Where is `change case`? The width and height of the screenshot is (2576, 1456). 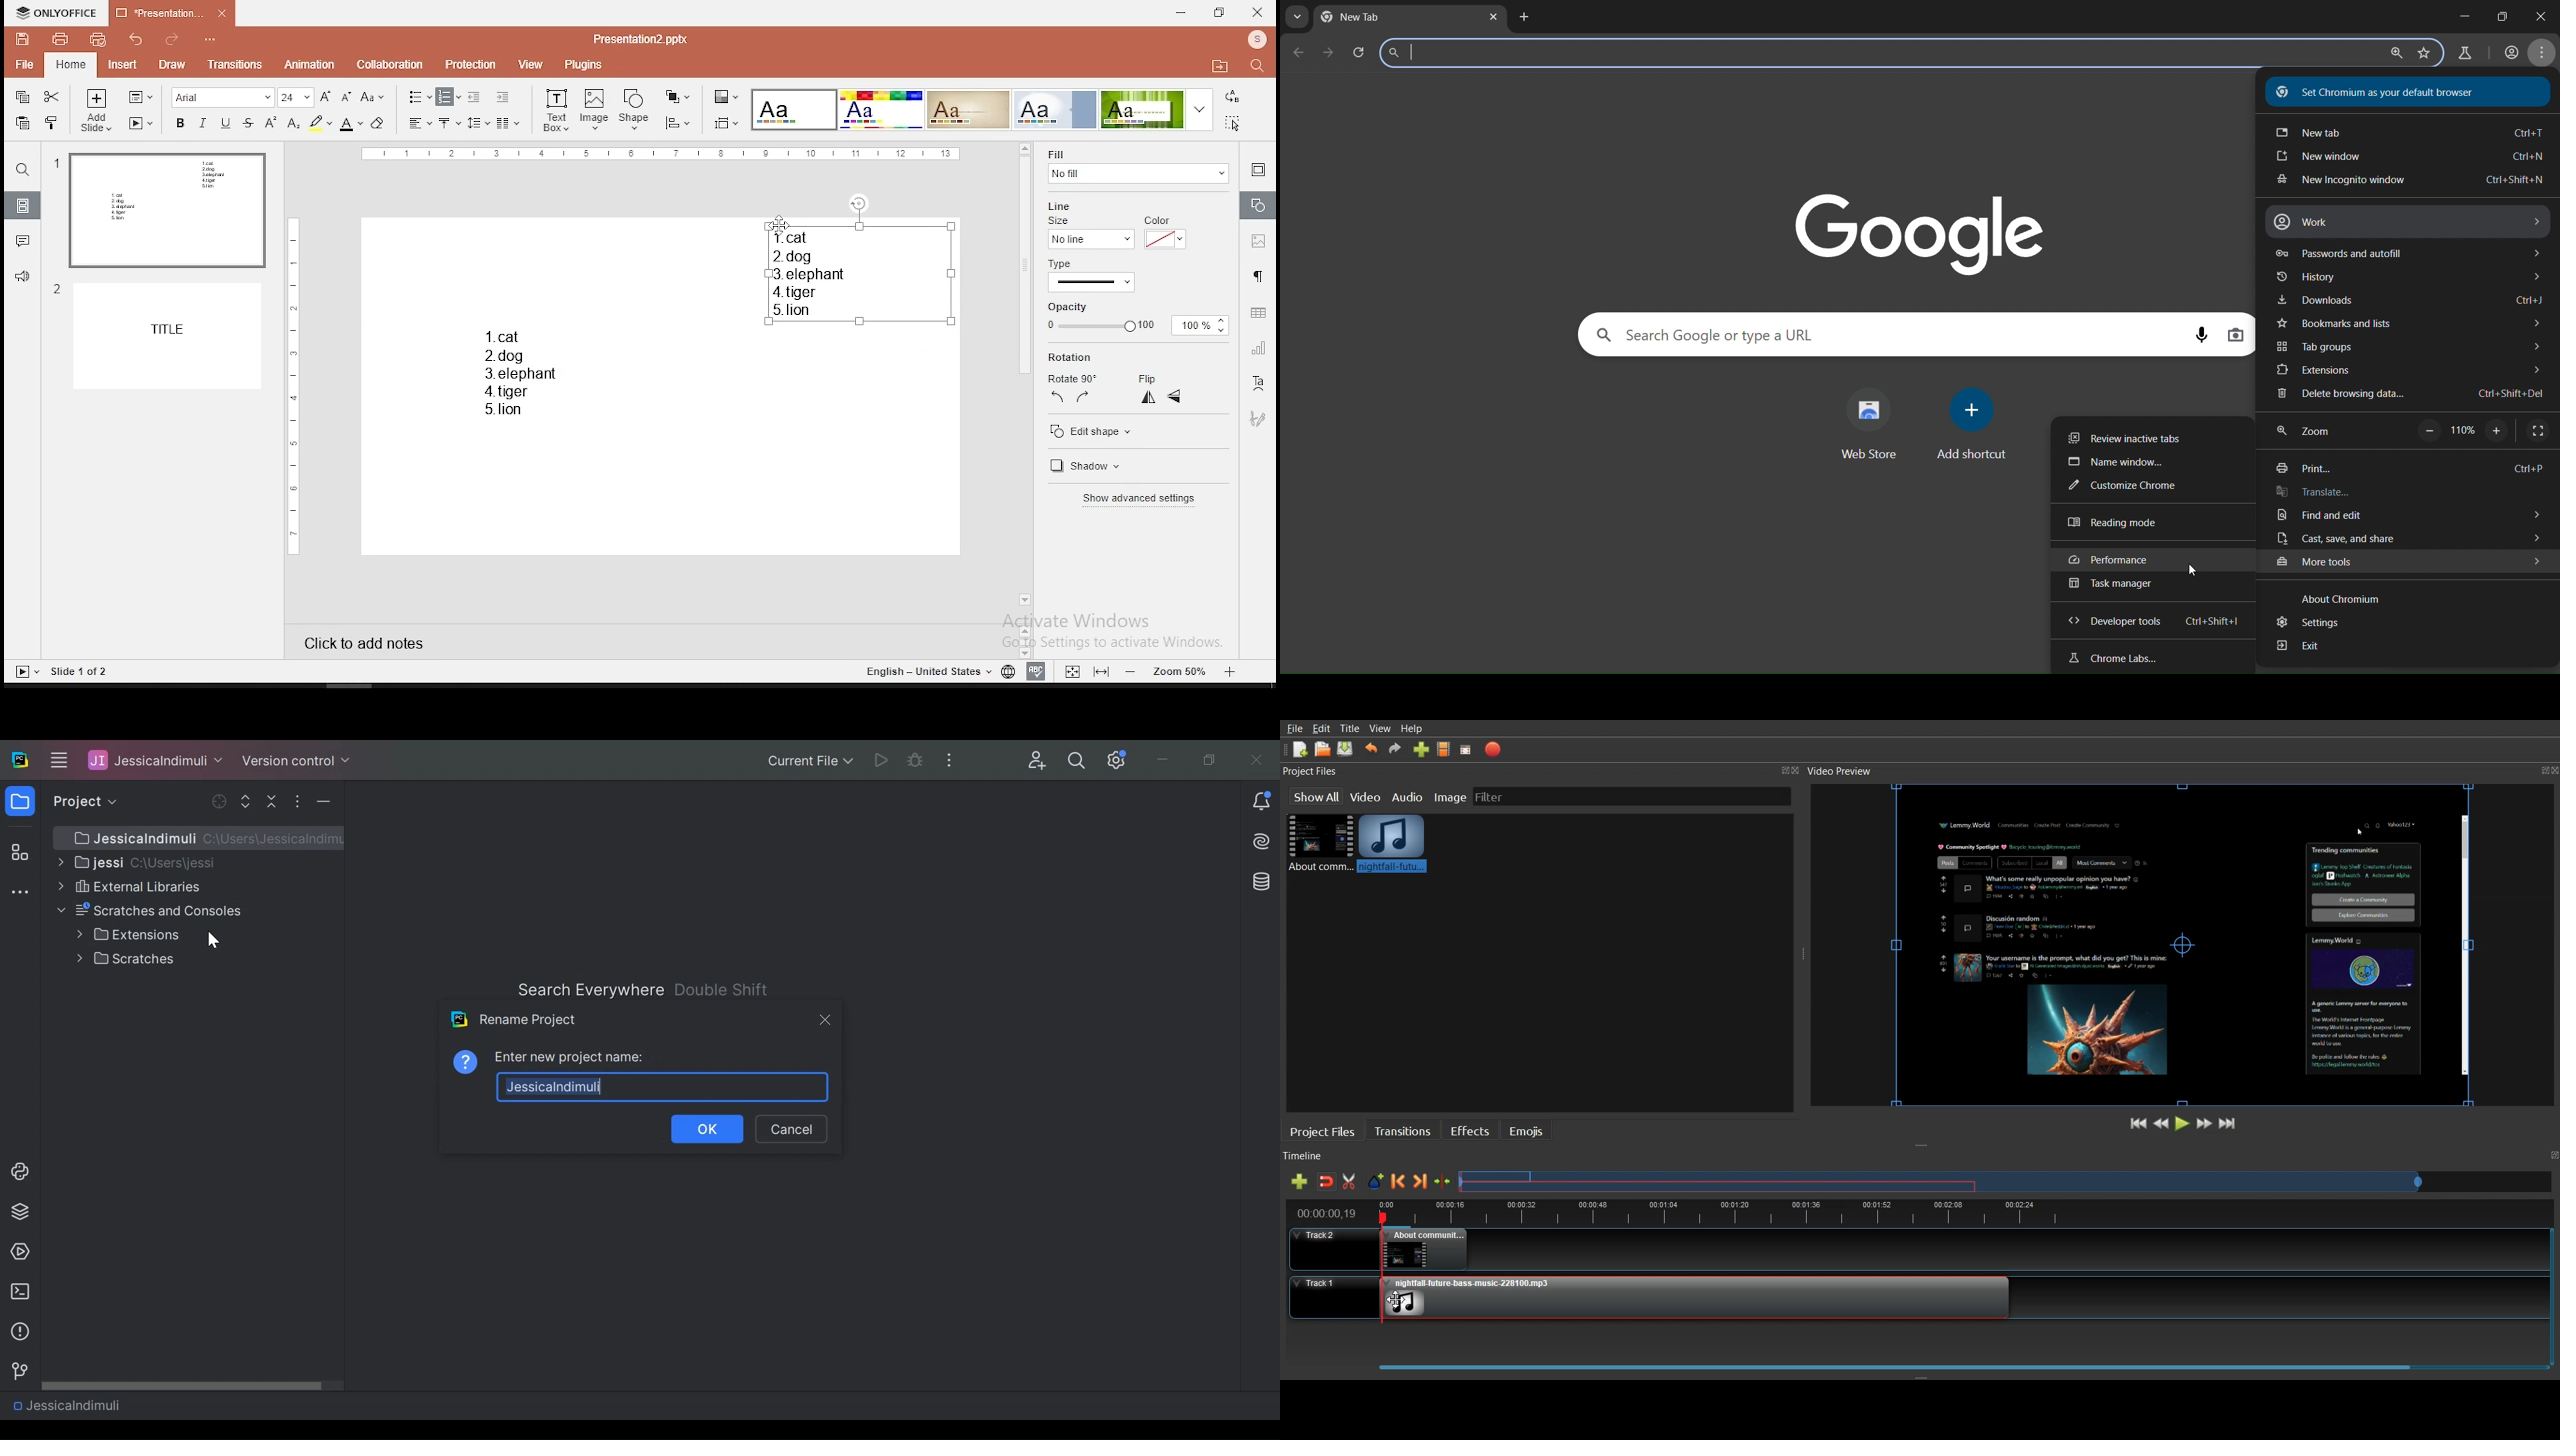
change case is located at coordinates (372, 96).